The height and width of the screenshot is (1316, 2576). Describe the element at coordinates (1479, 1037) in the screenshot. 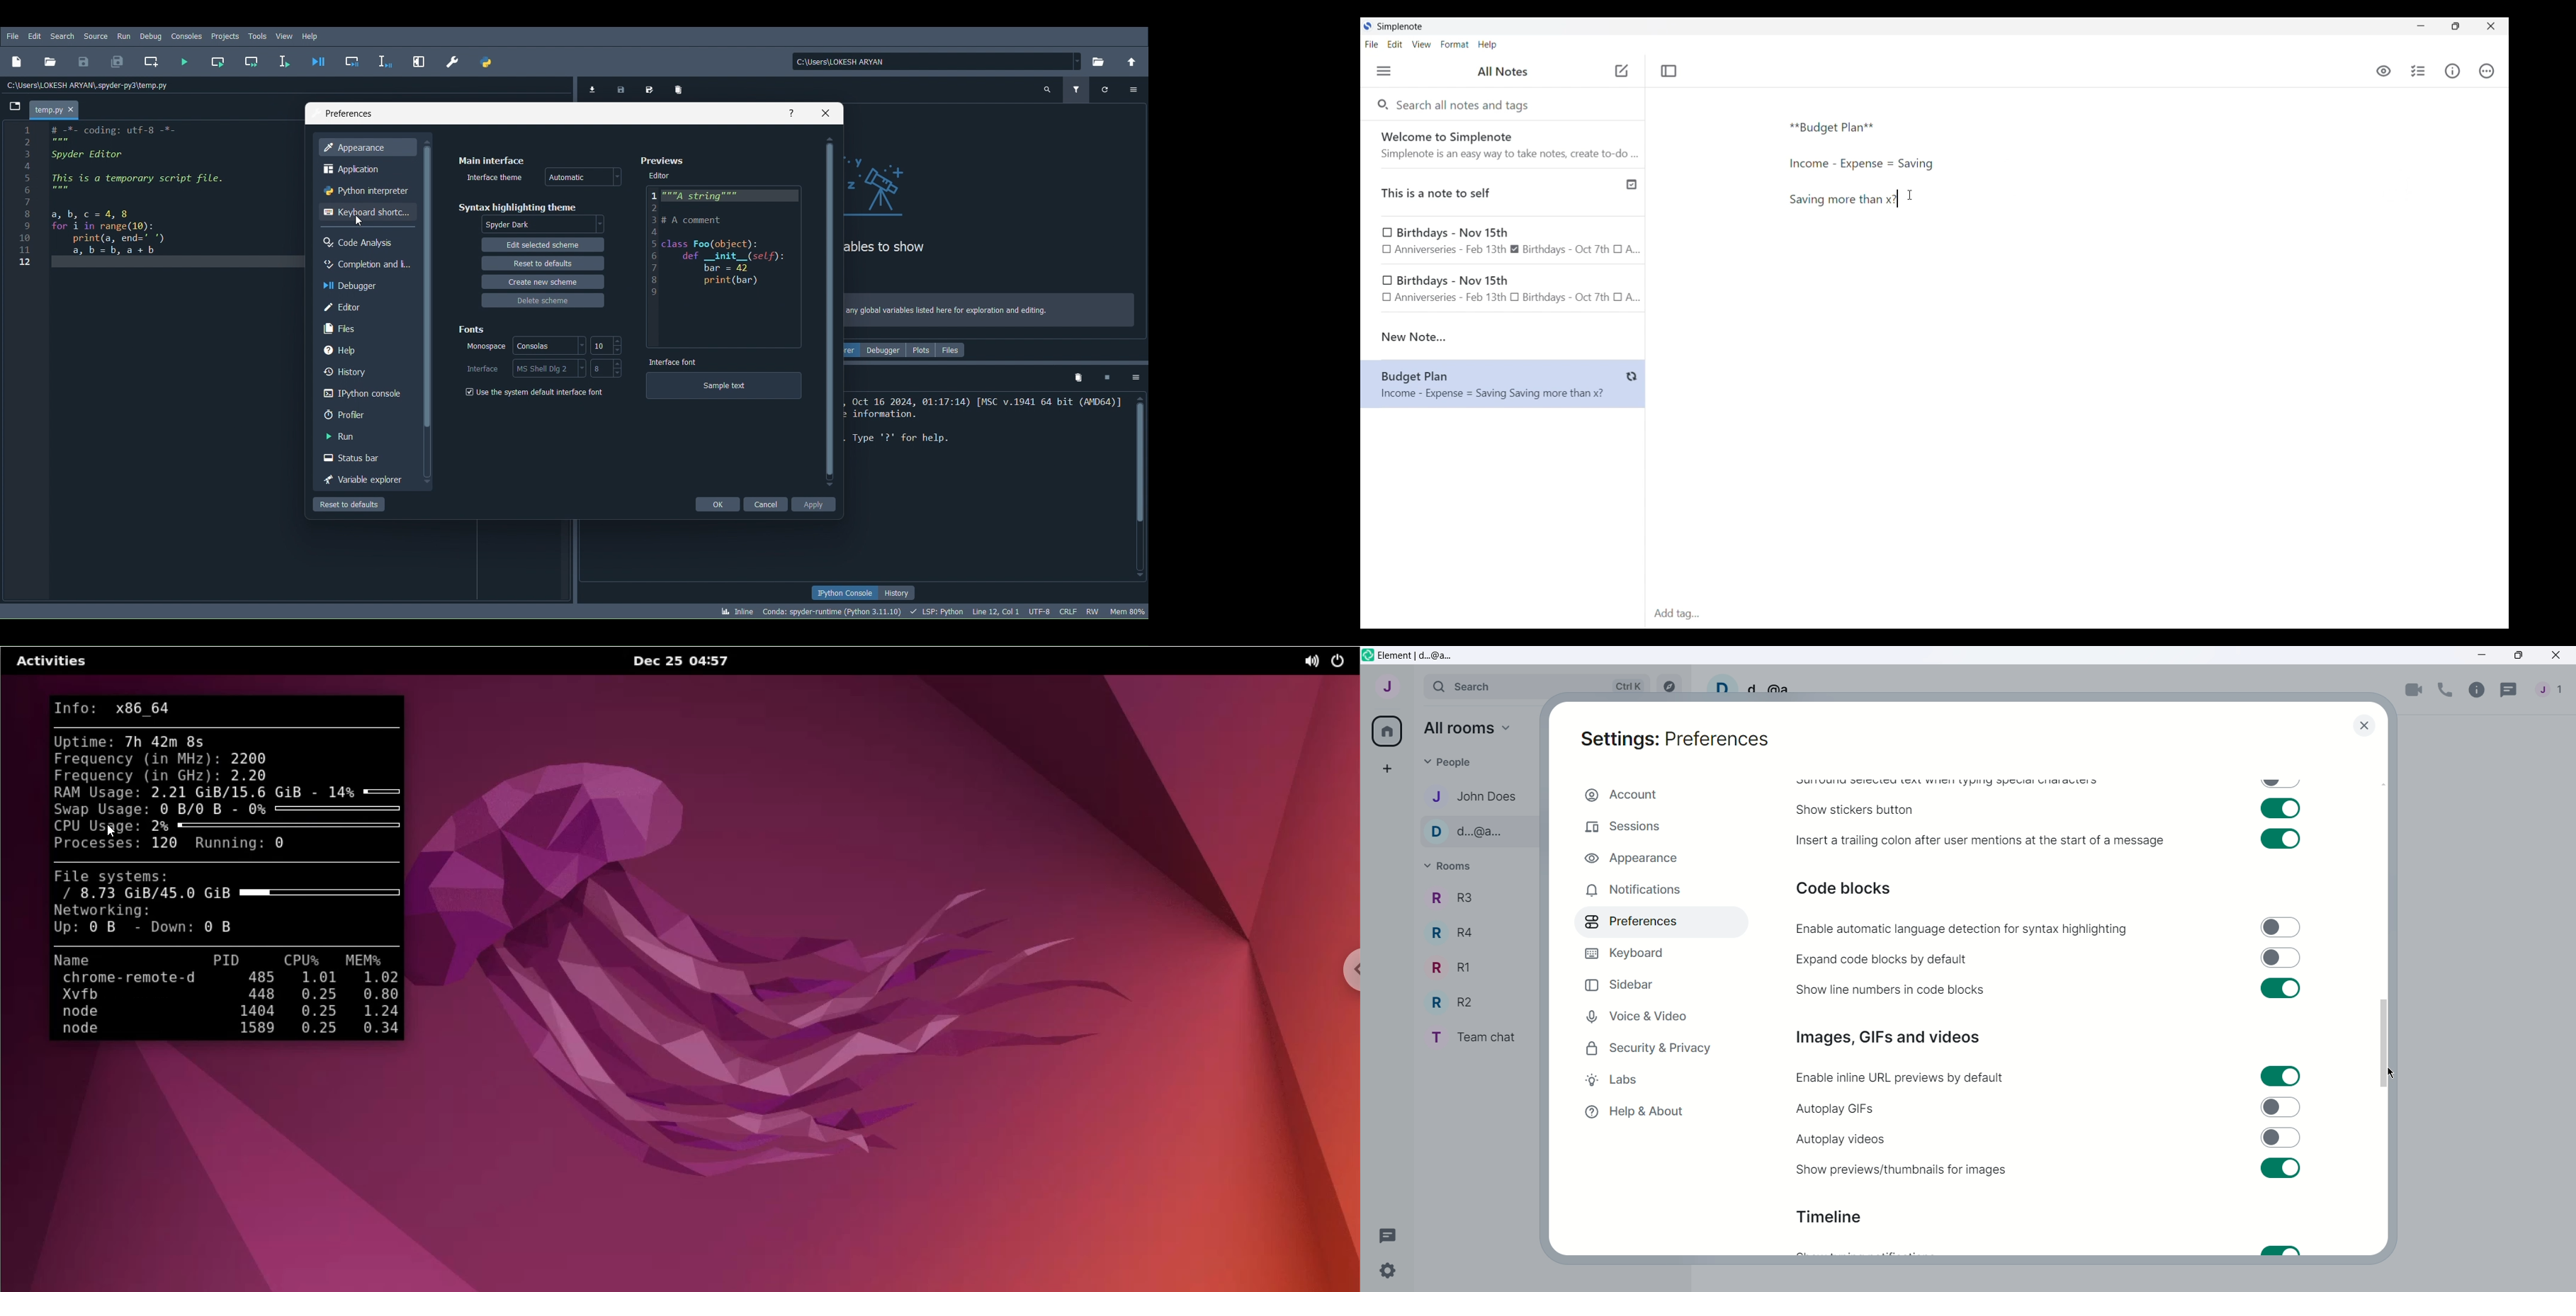

I see `Team chat - room name` at that location.